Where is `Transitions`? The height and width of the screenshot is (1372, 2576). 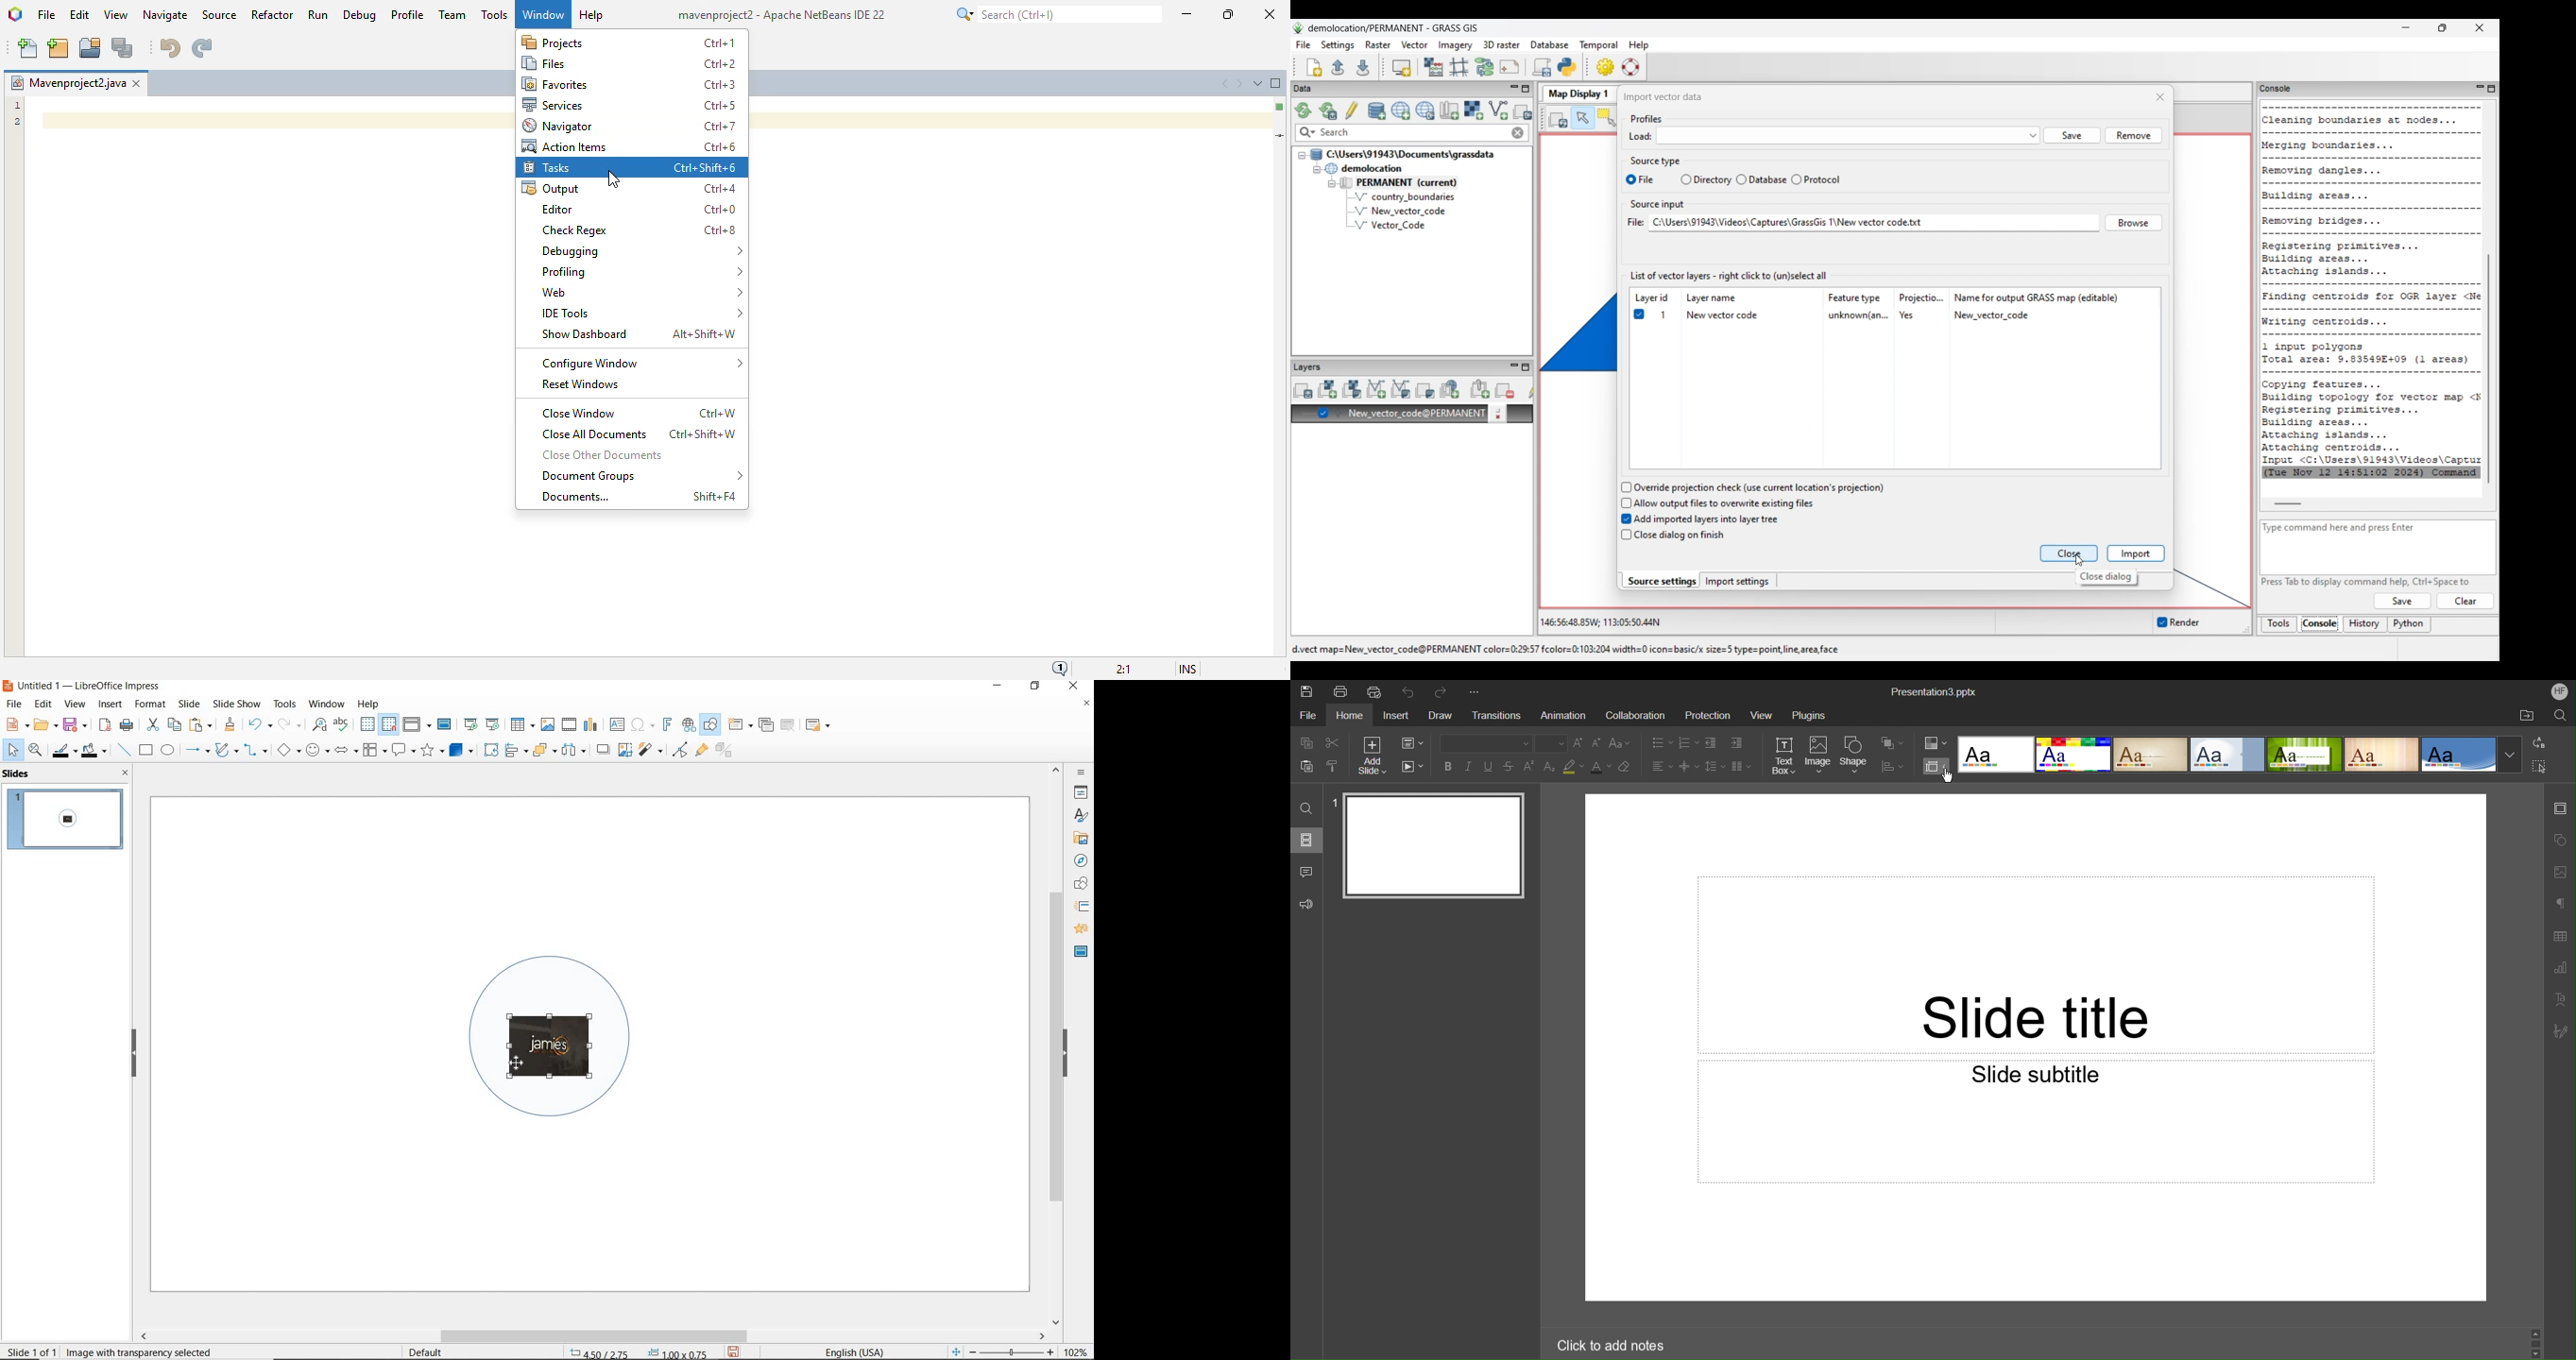 Transitions is located at coordinates (1500, 715).